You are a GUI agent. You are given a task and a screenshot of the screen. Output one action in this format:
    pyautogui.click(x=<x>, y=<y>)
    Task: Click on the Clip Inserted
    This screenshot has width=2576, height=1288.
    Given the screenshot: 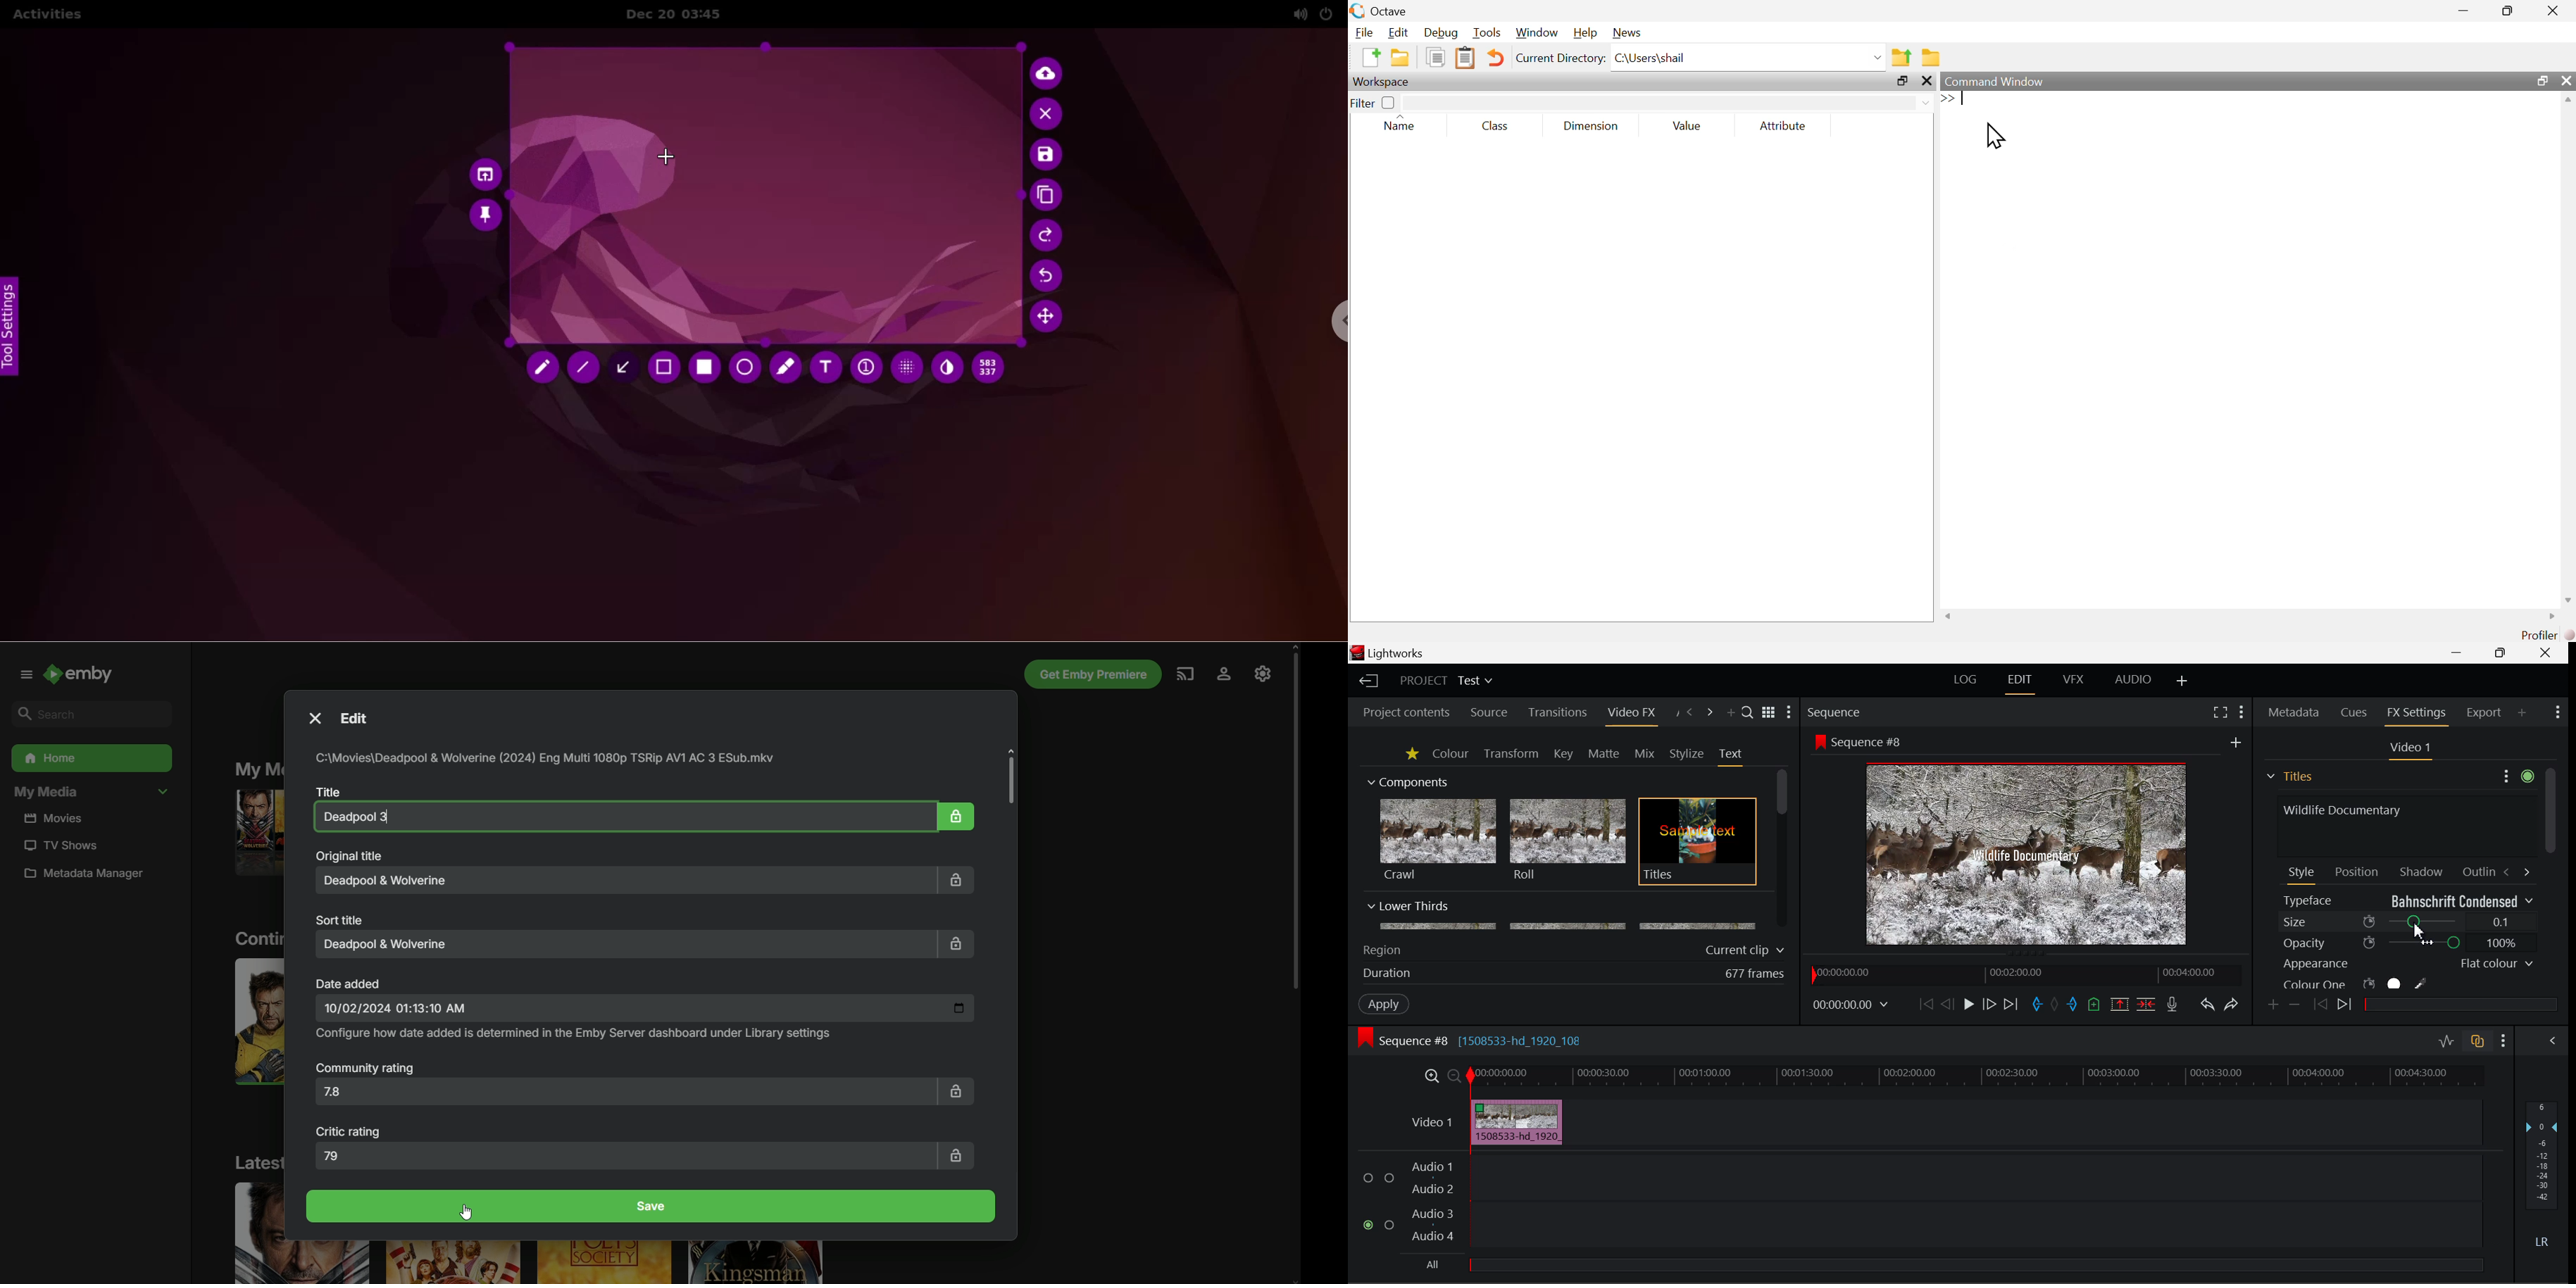 What is the action you would take?
    pyautogui.click(x=1513, y=1123)
    